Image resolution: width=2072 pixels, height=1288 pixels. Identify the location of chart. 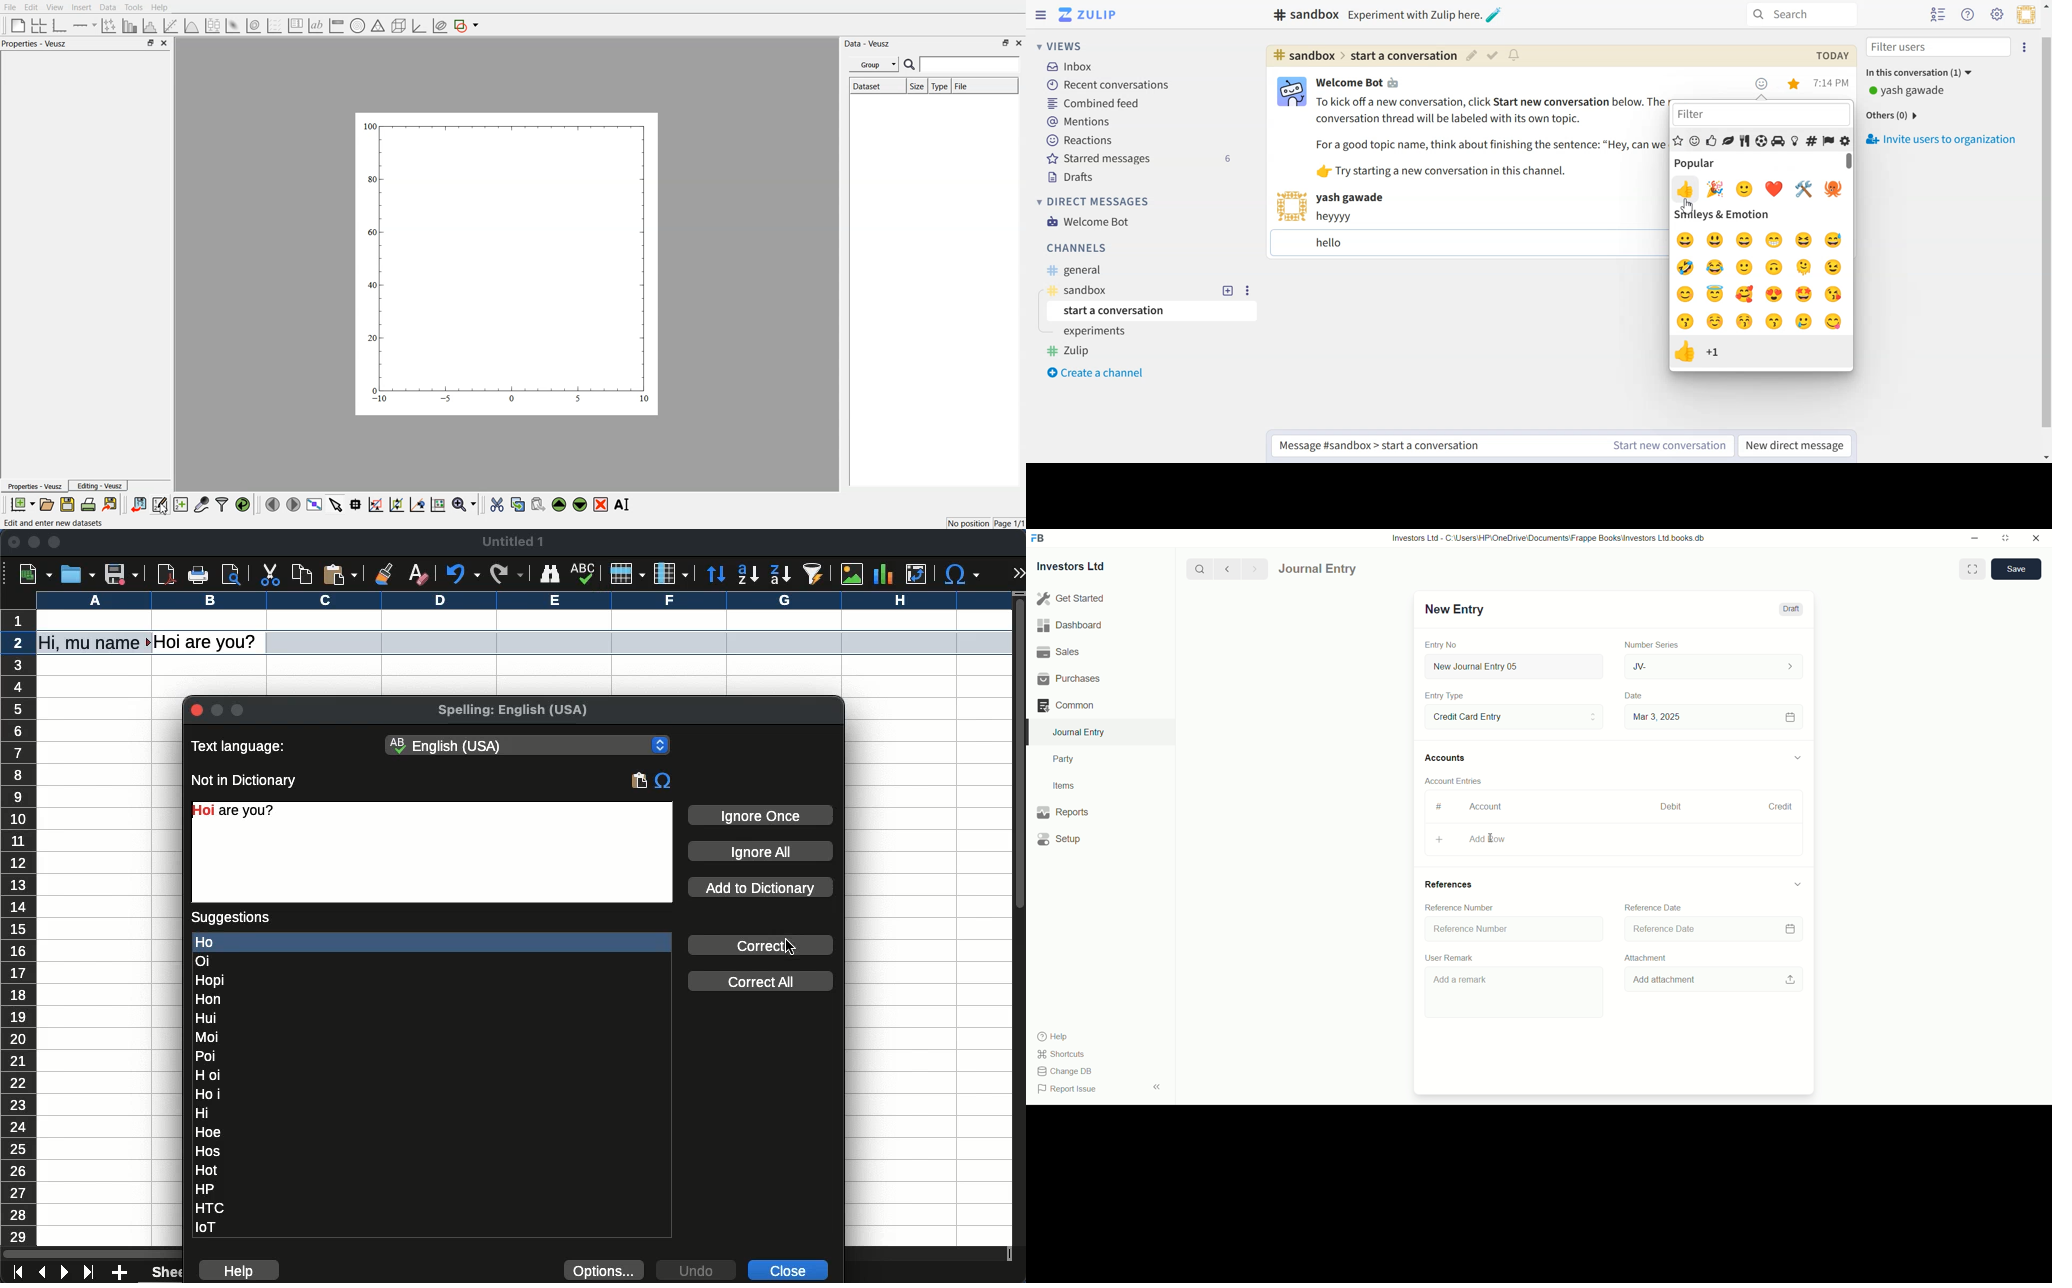
(882, 574).